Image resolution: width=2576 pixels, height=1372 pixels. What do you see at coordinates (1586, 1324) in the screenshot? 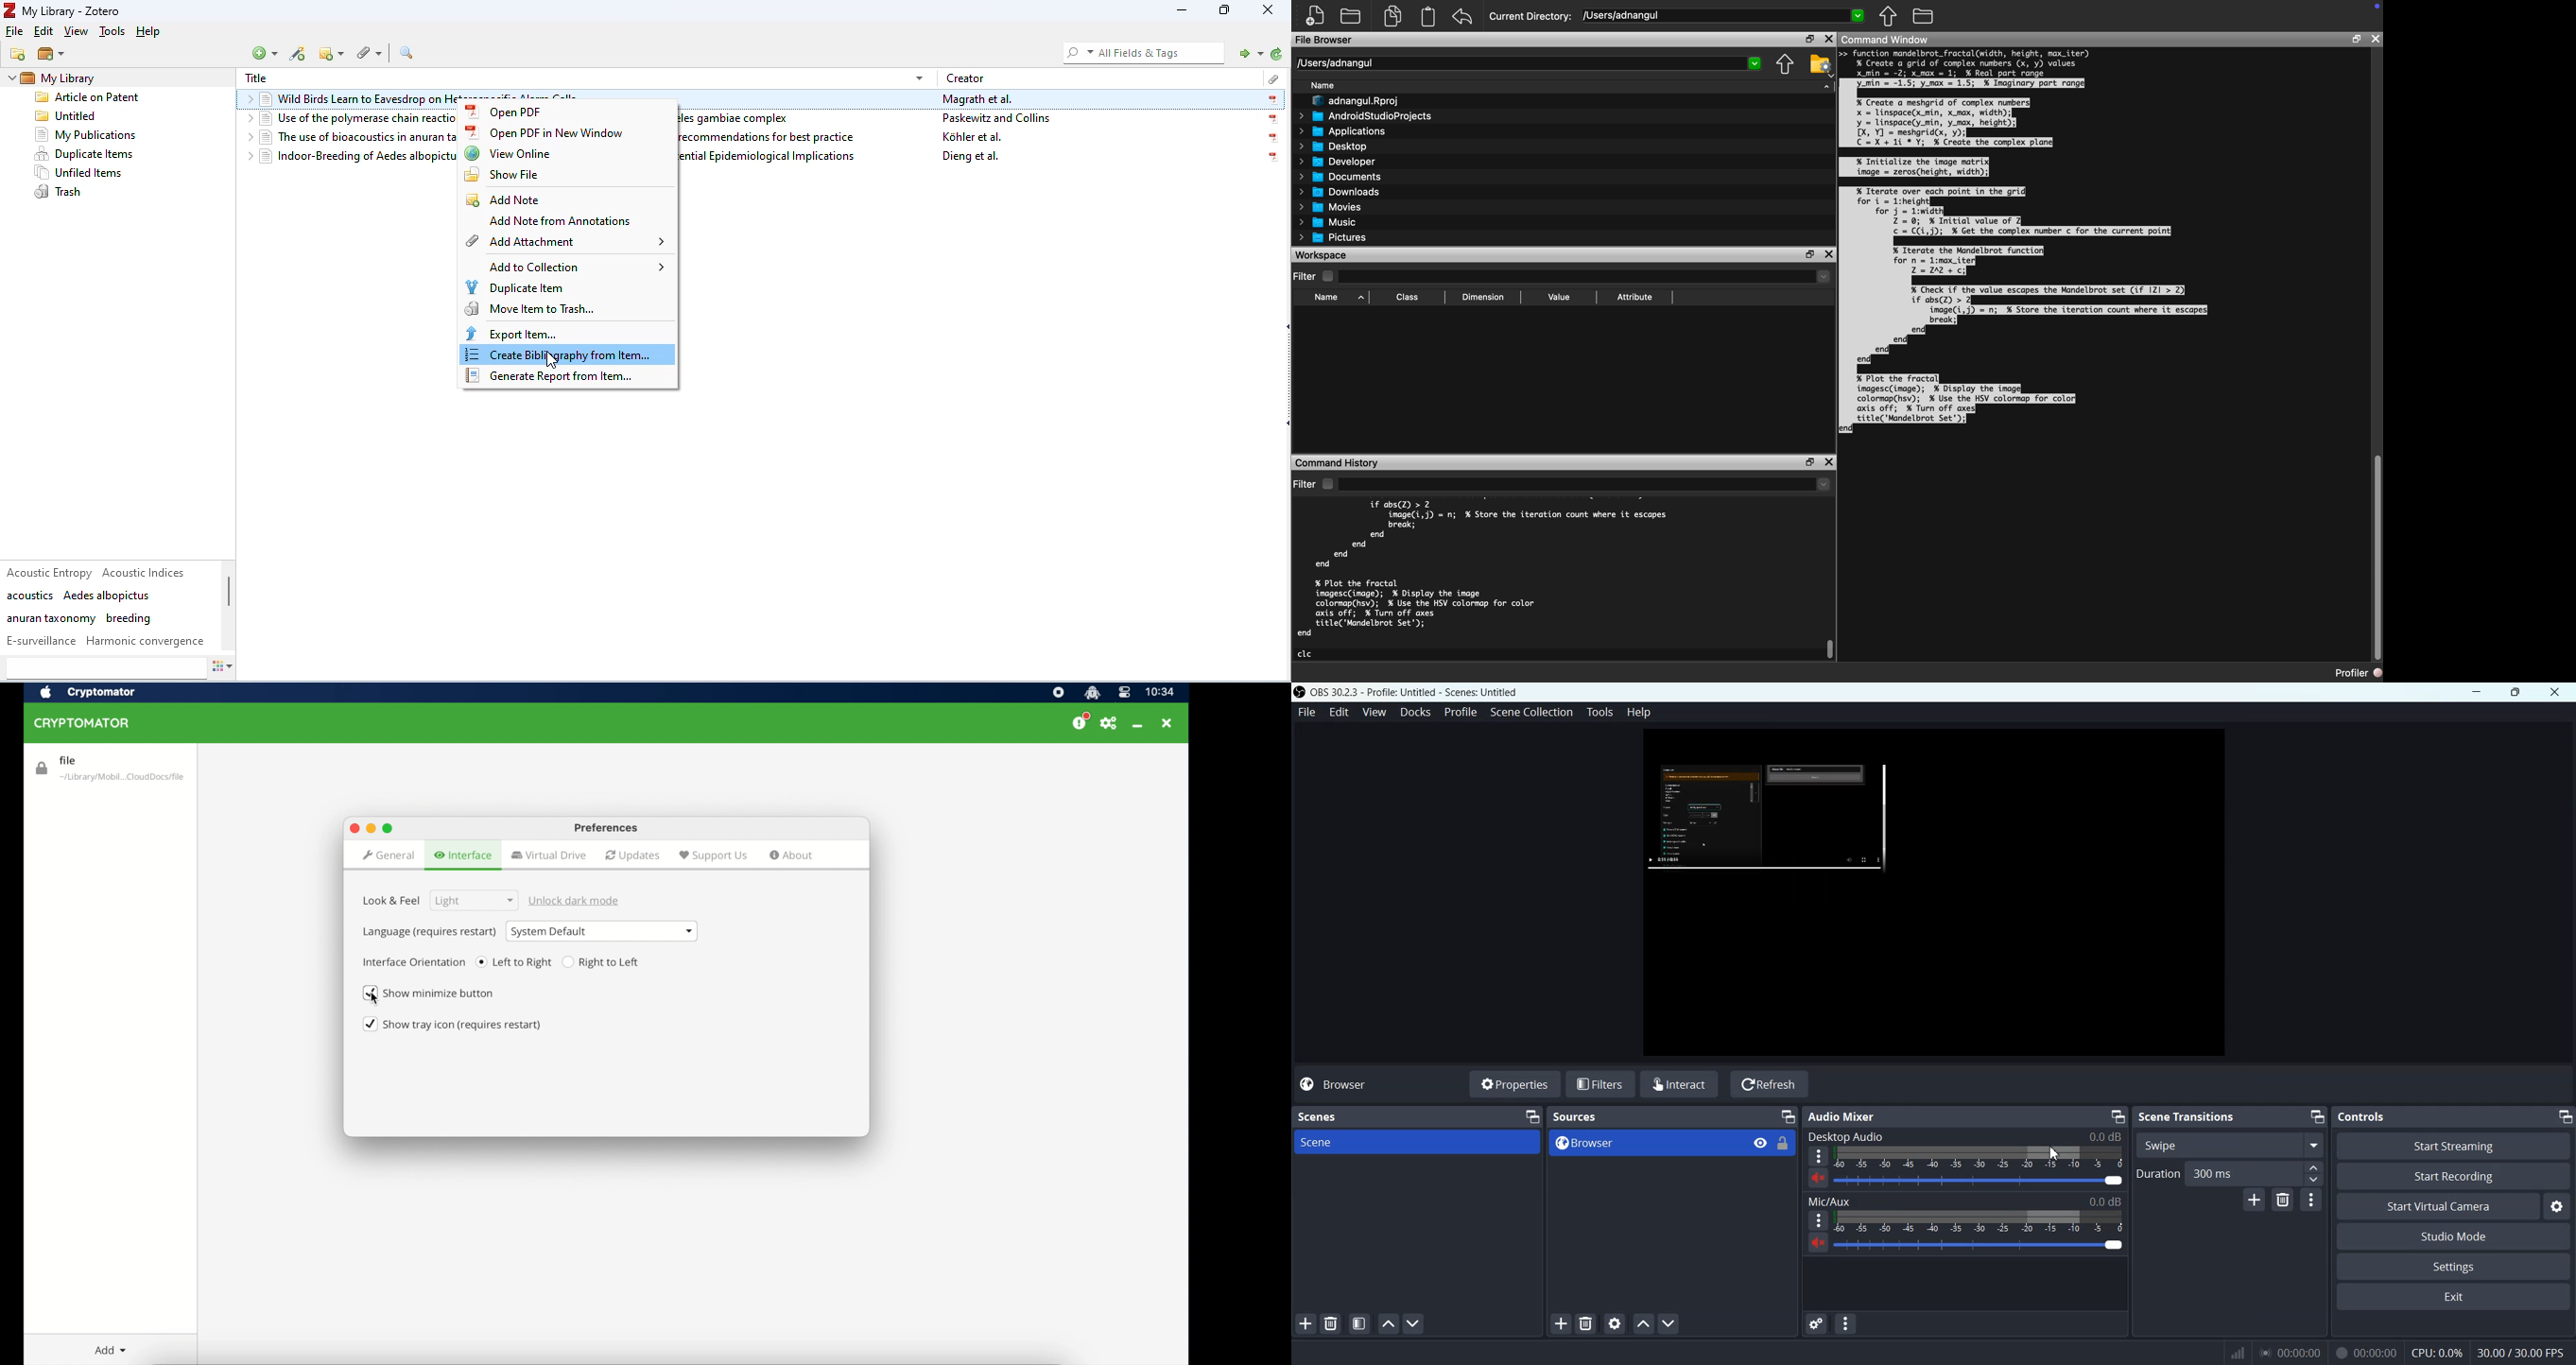
I see `Remove selected Source` at bounding box center [1586, 1324].